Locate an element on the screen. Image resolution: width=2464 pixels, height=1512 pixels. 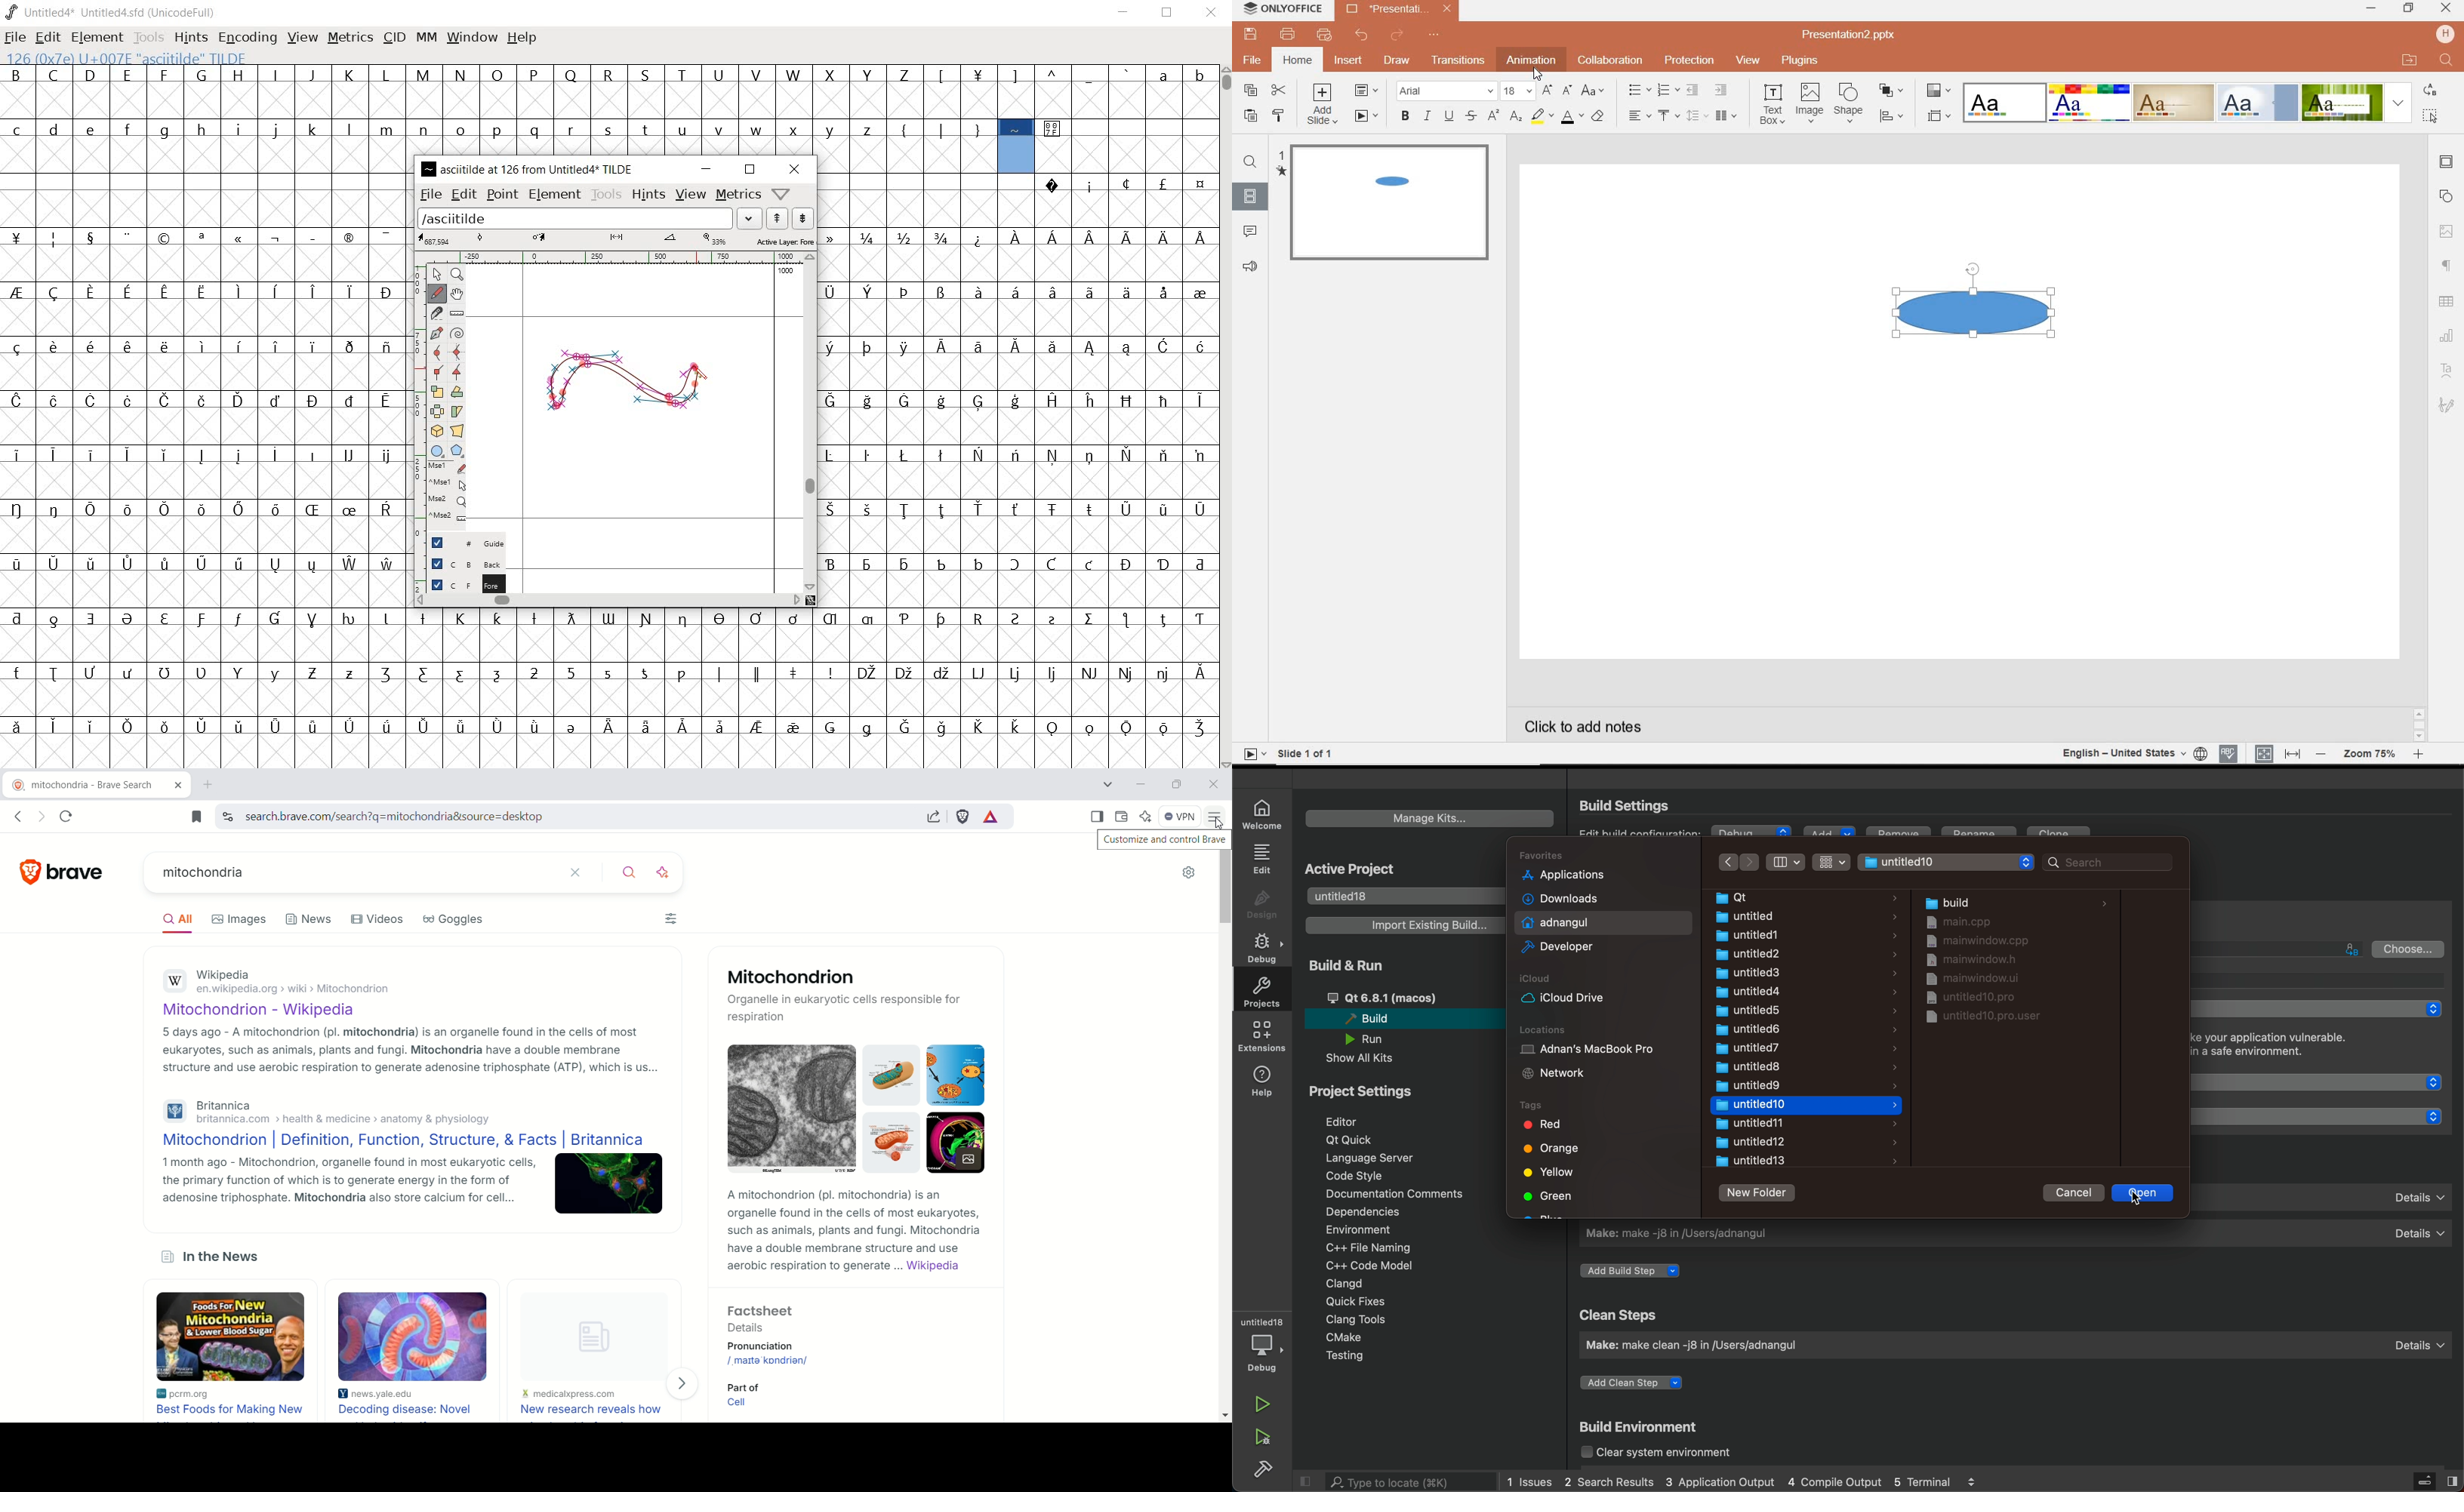
/ˌmaɪtəˈkɒndriən/ is located at coordinates (778, 1360).